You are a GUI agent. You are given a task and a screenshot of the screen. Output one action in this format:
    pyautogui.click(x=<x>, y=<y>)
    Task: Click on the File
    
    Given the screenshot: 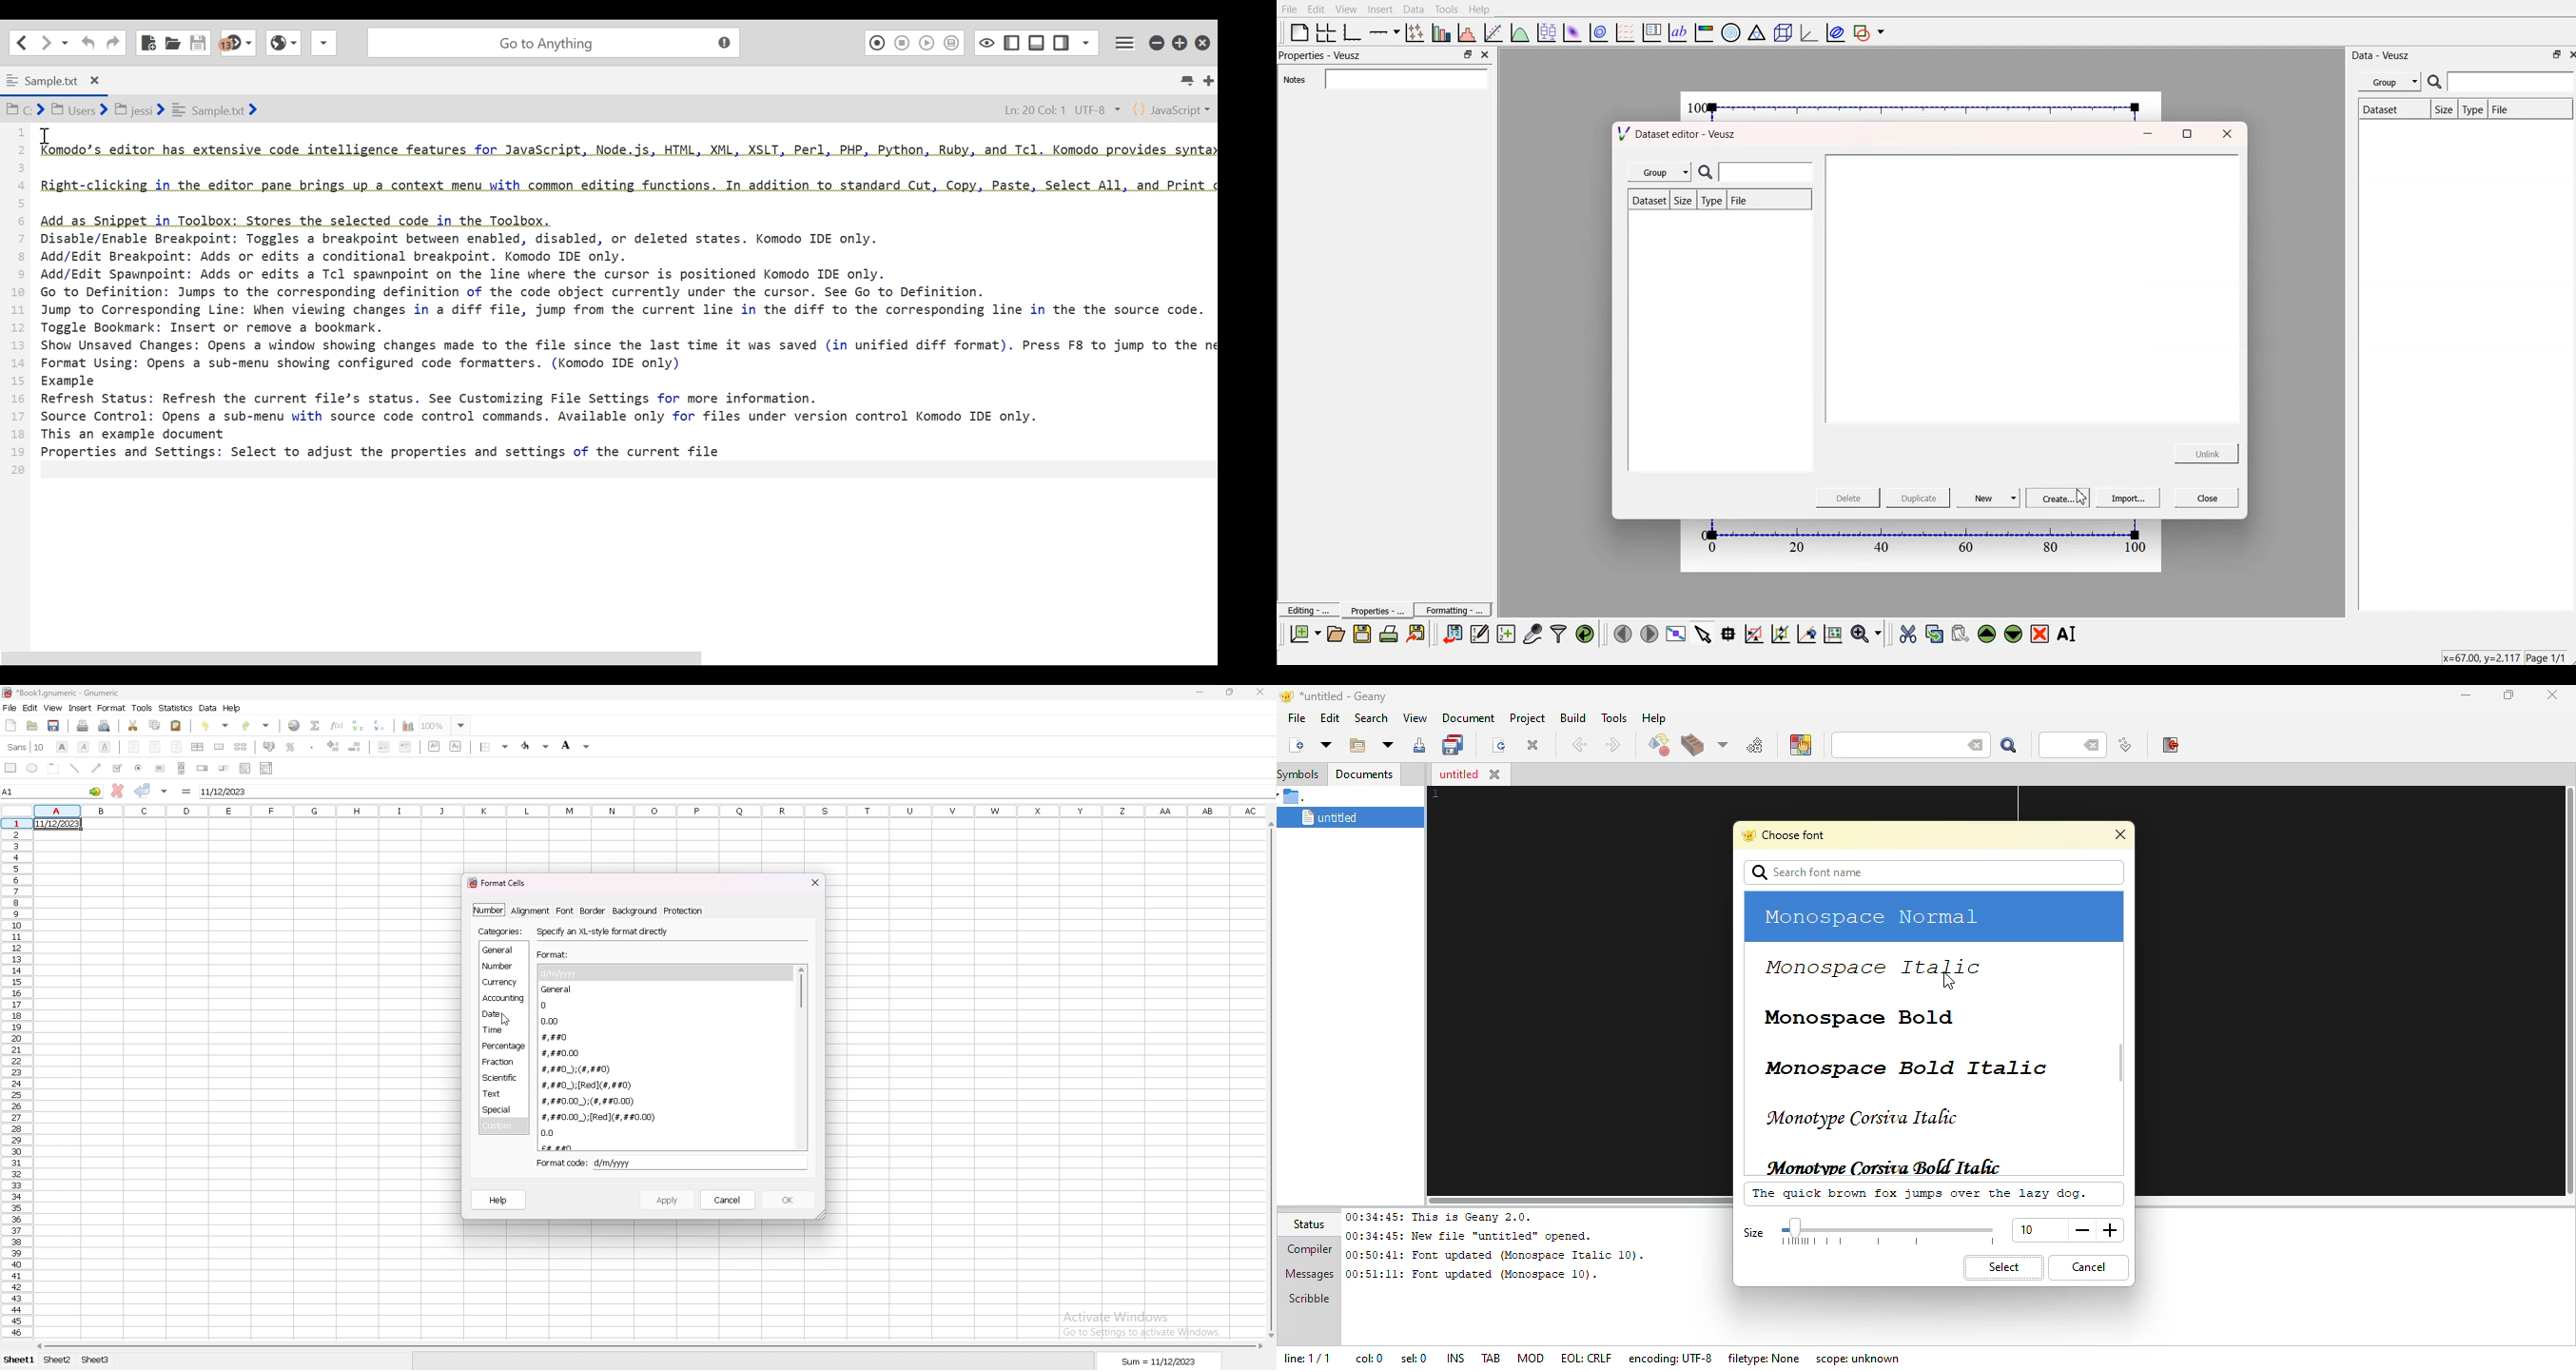 What is the action you would take?
    pyautogui.click(x=1289, y=10)
    